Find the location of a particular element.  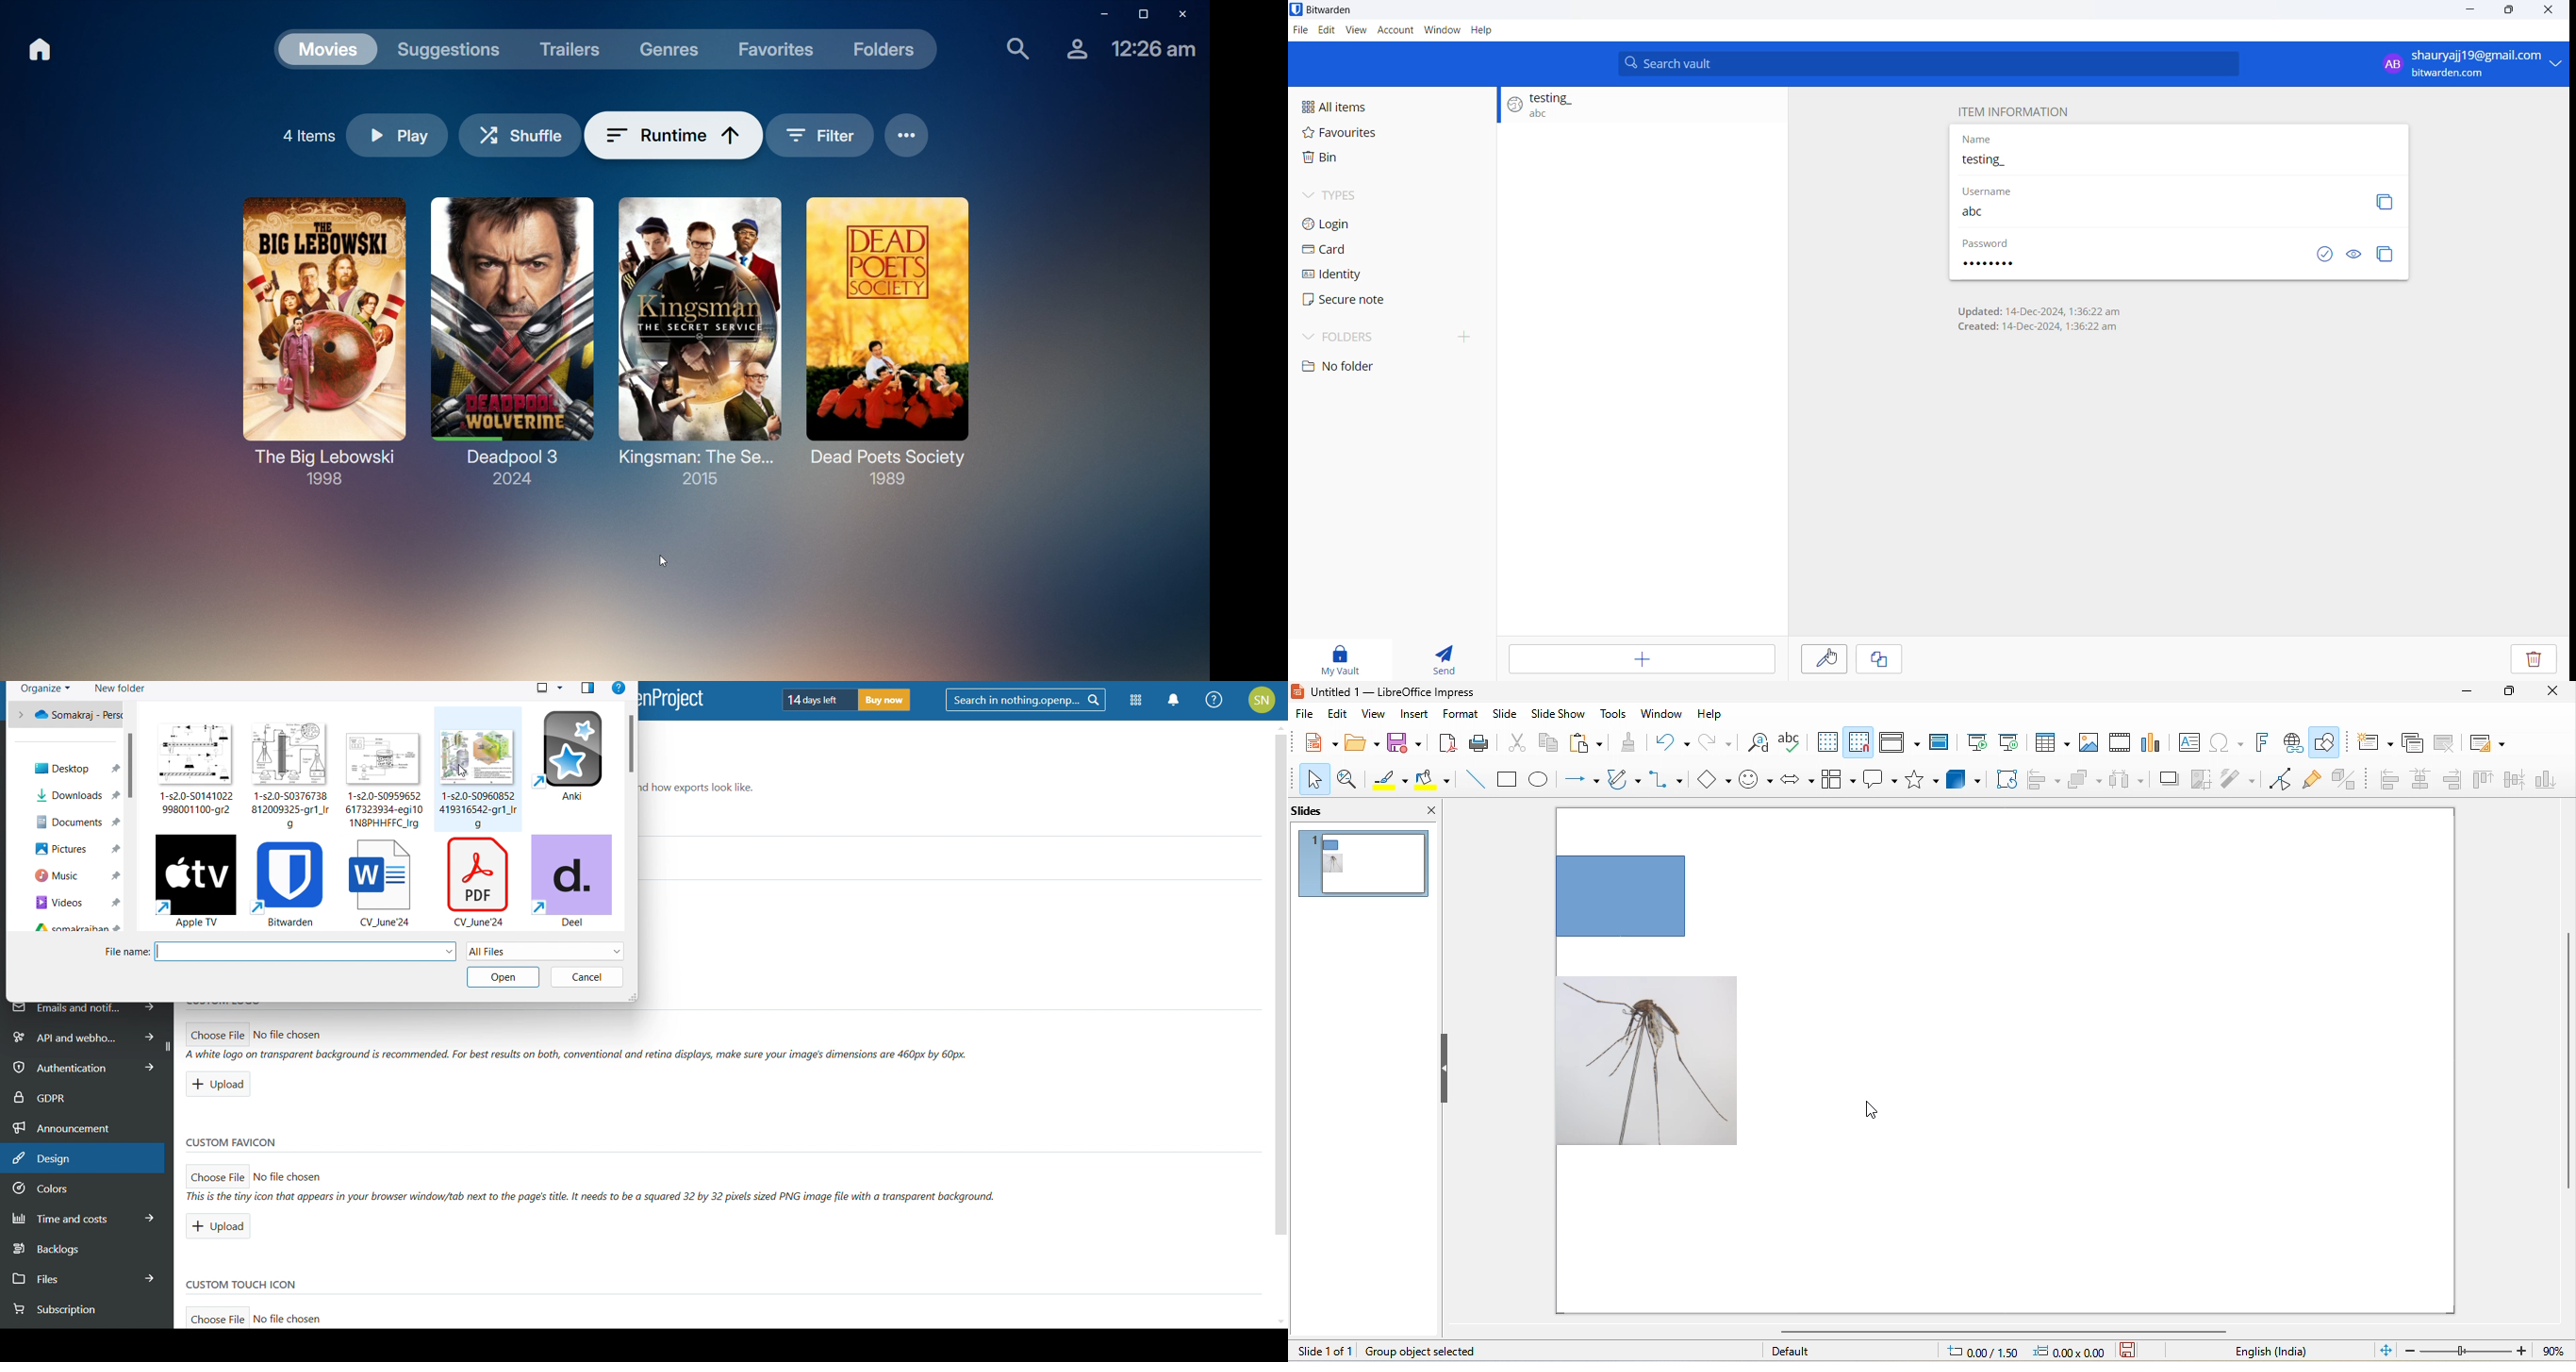

maximize is located at coordinates (2508, 692).